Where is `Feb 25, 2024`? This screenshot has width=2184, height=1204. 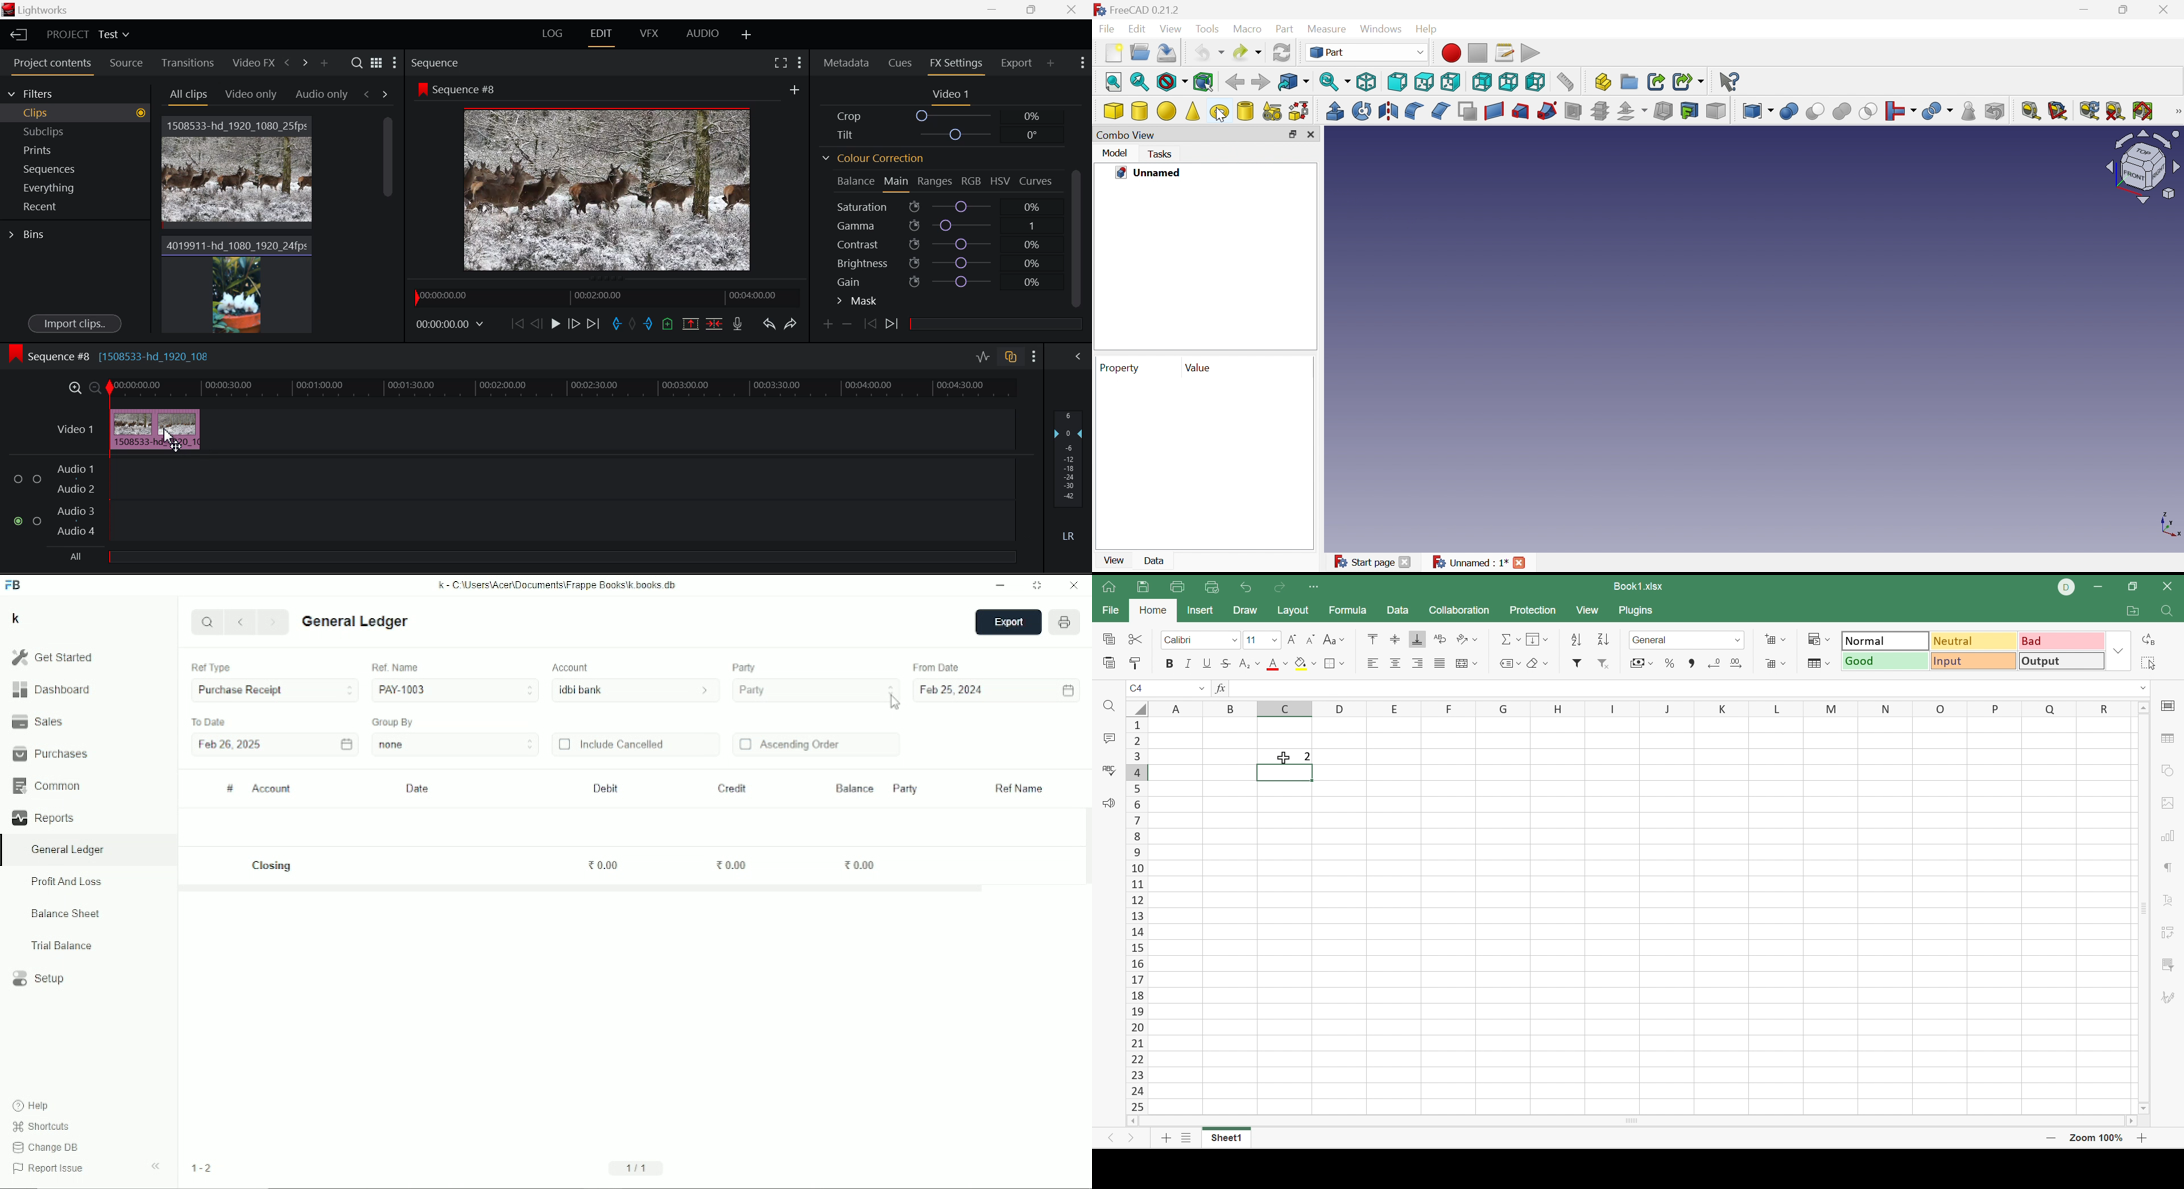 Feb 25, 2024 is located at coordinates (953, 691).